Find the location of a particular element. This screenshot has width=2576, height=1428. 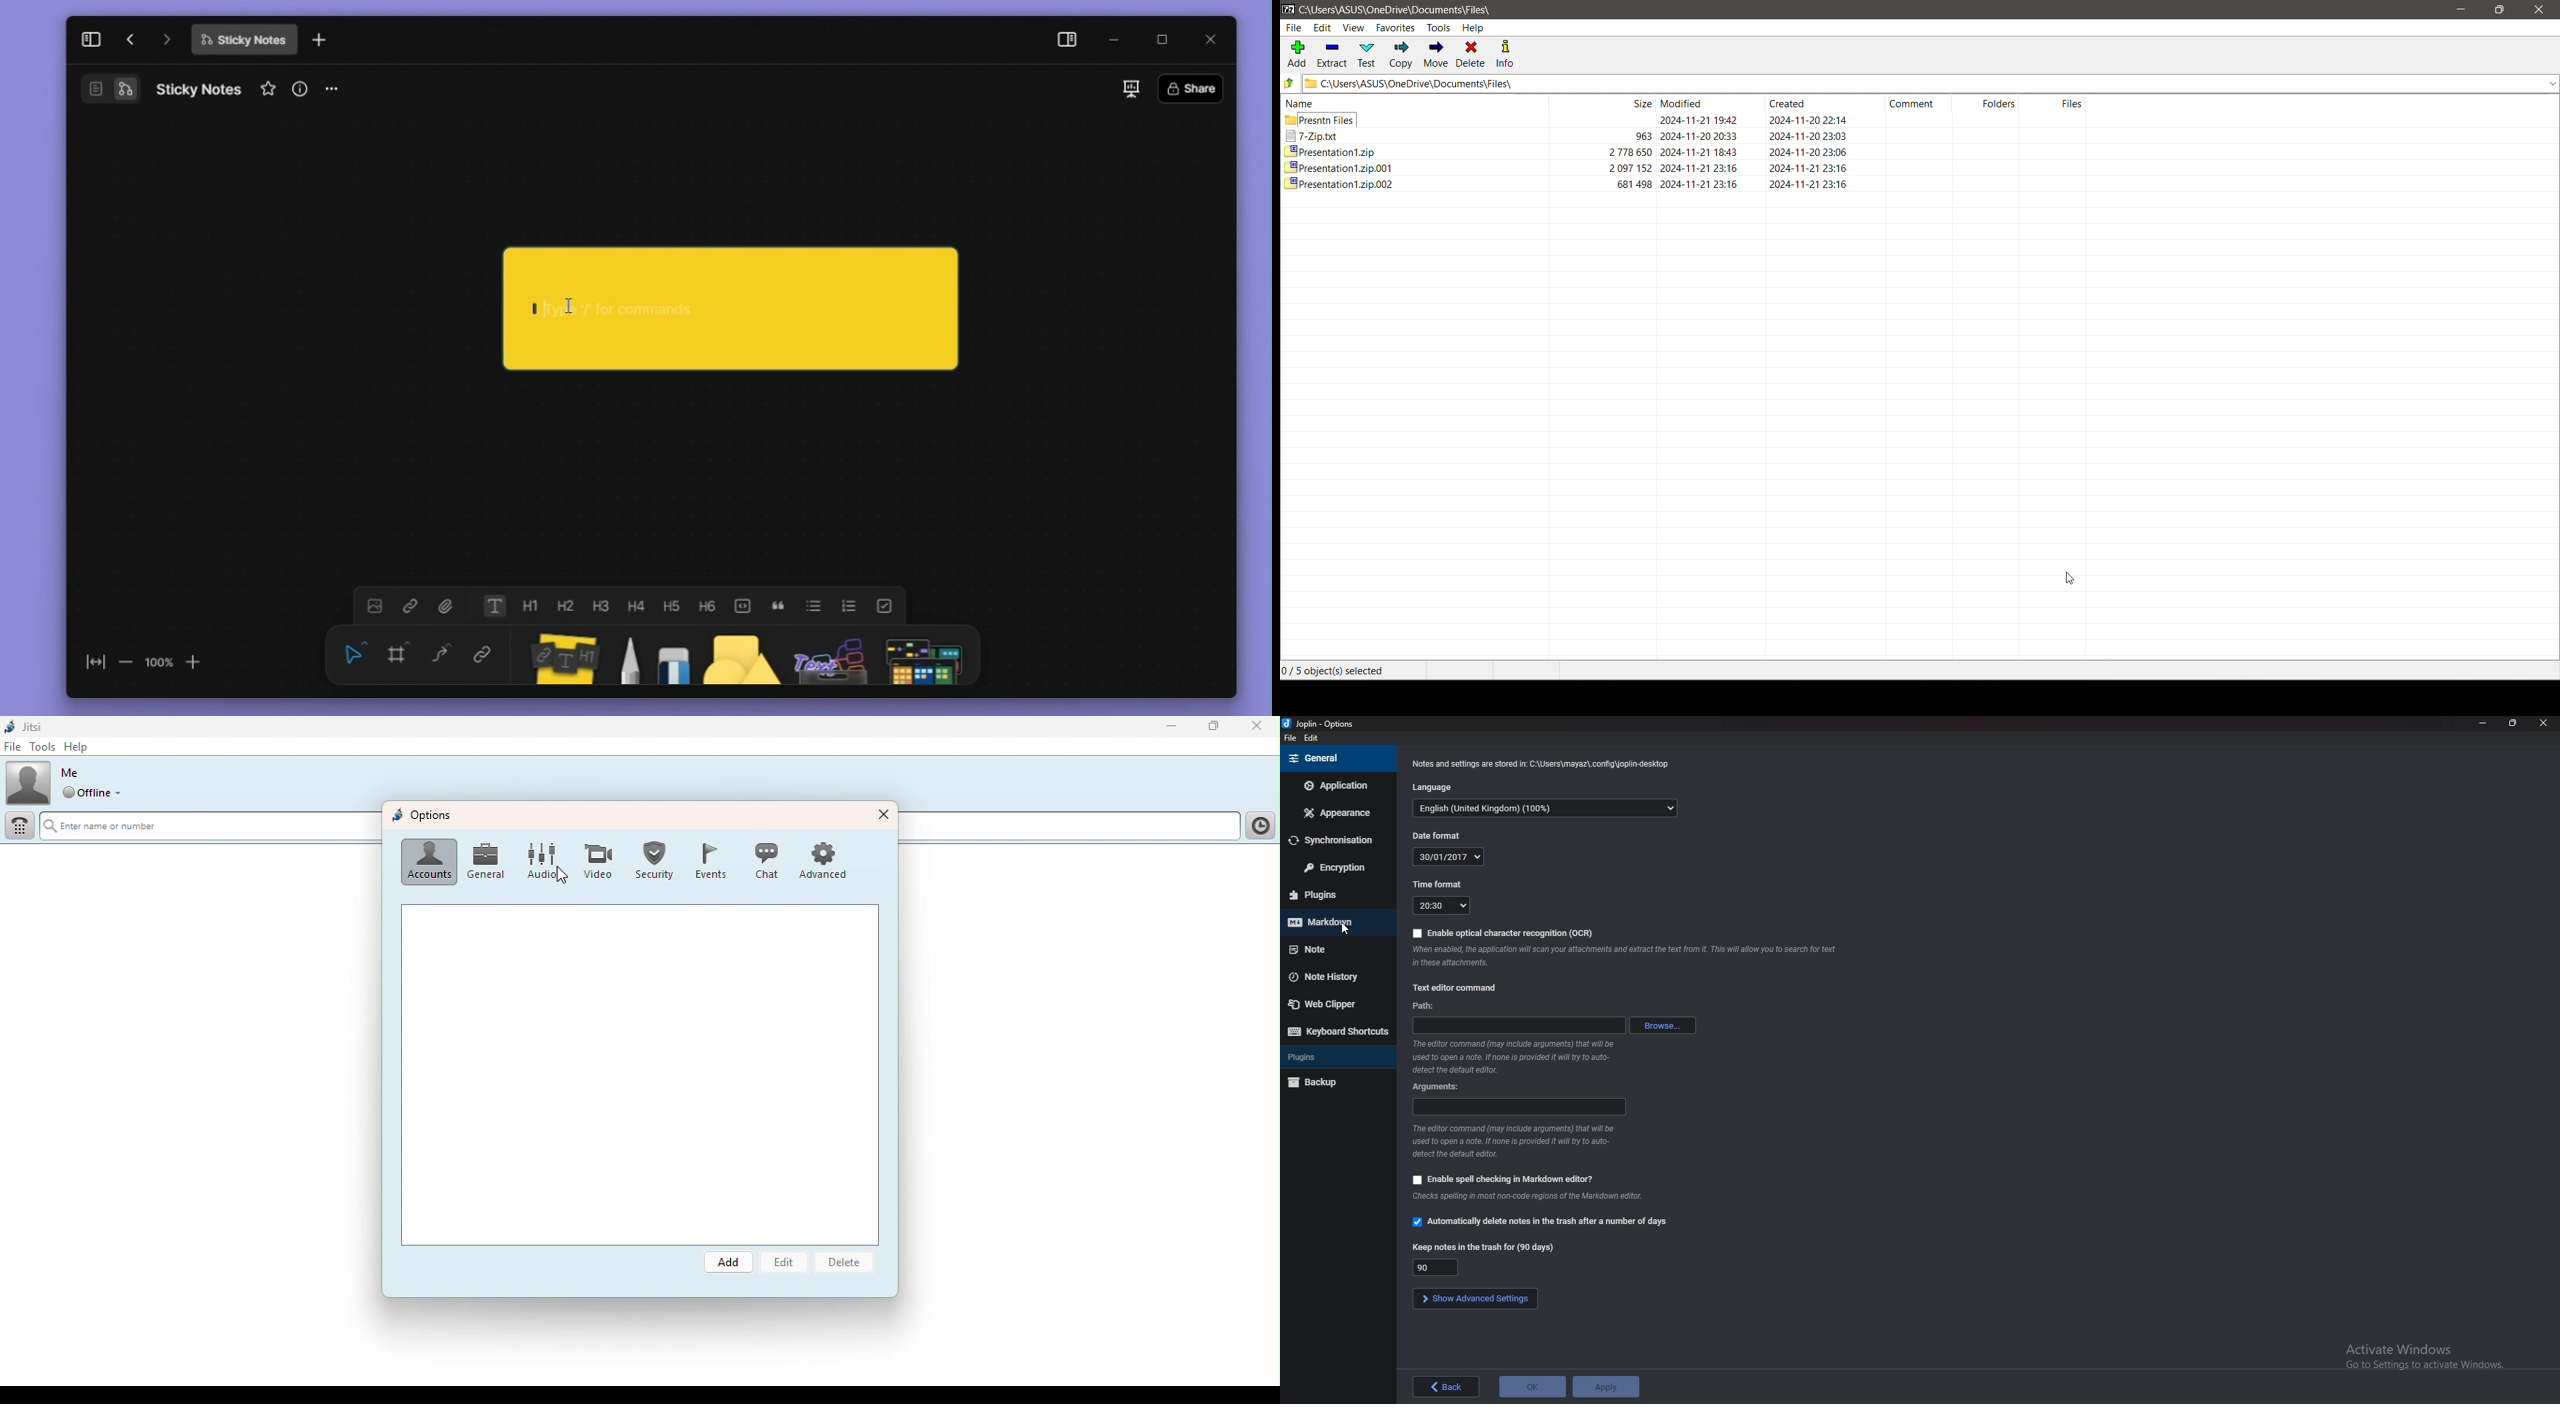

Language is located at coordinates (1437, 787).